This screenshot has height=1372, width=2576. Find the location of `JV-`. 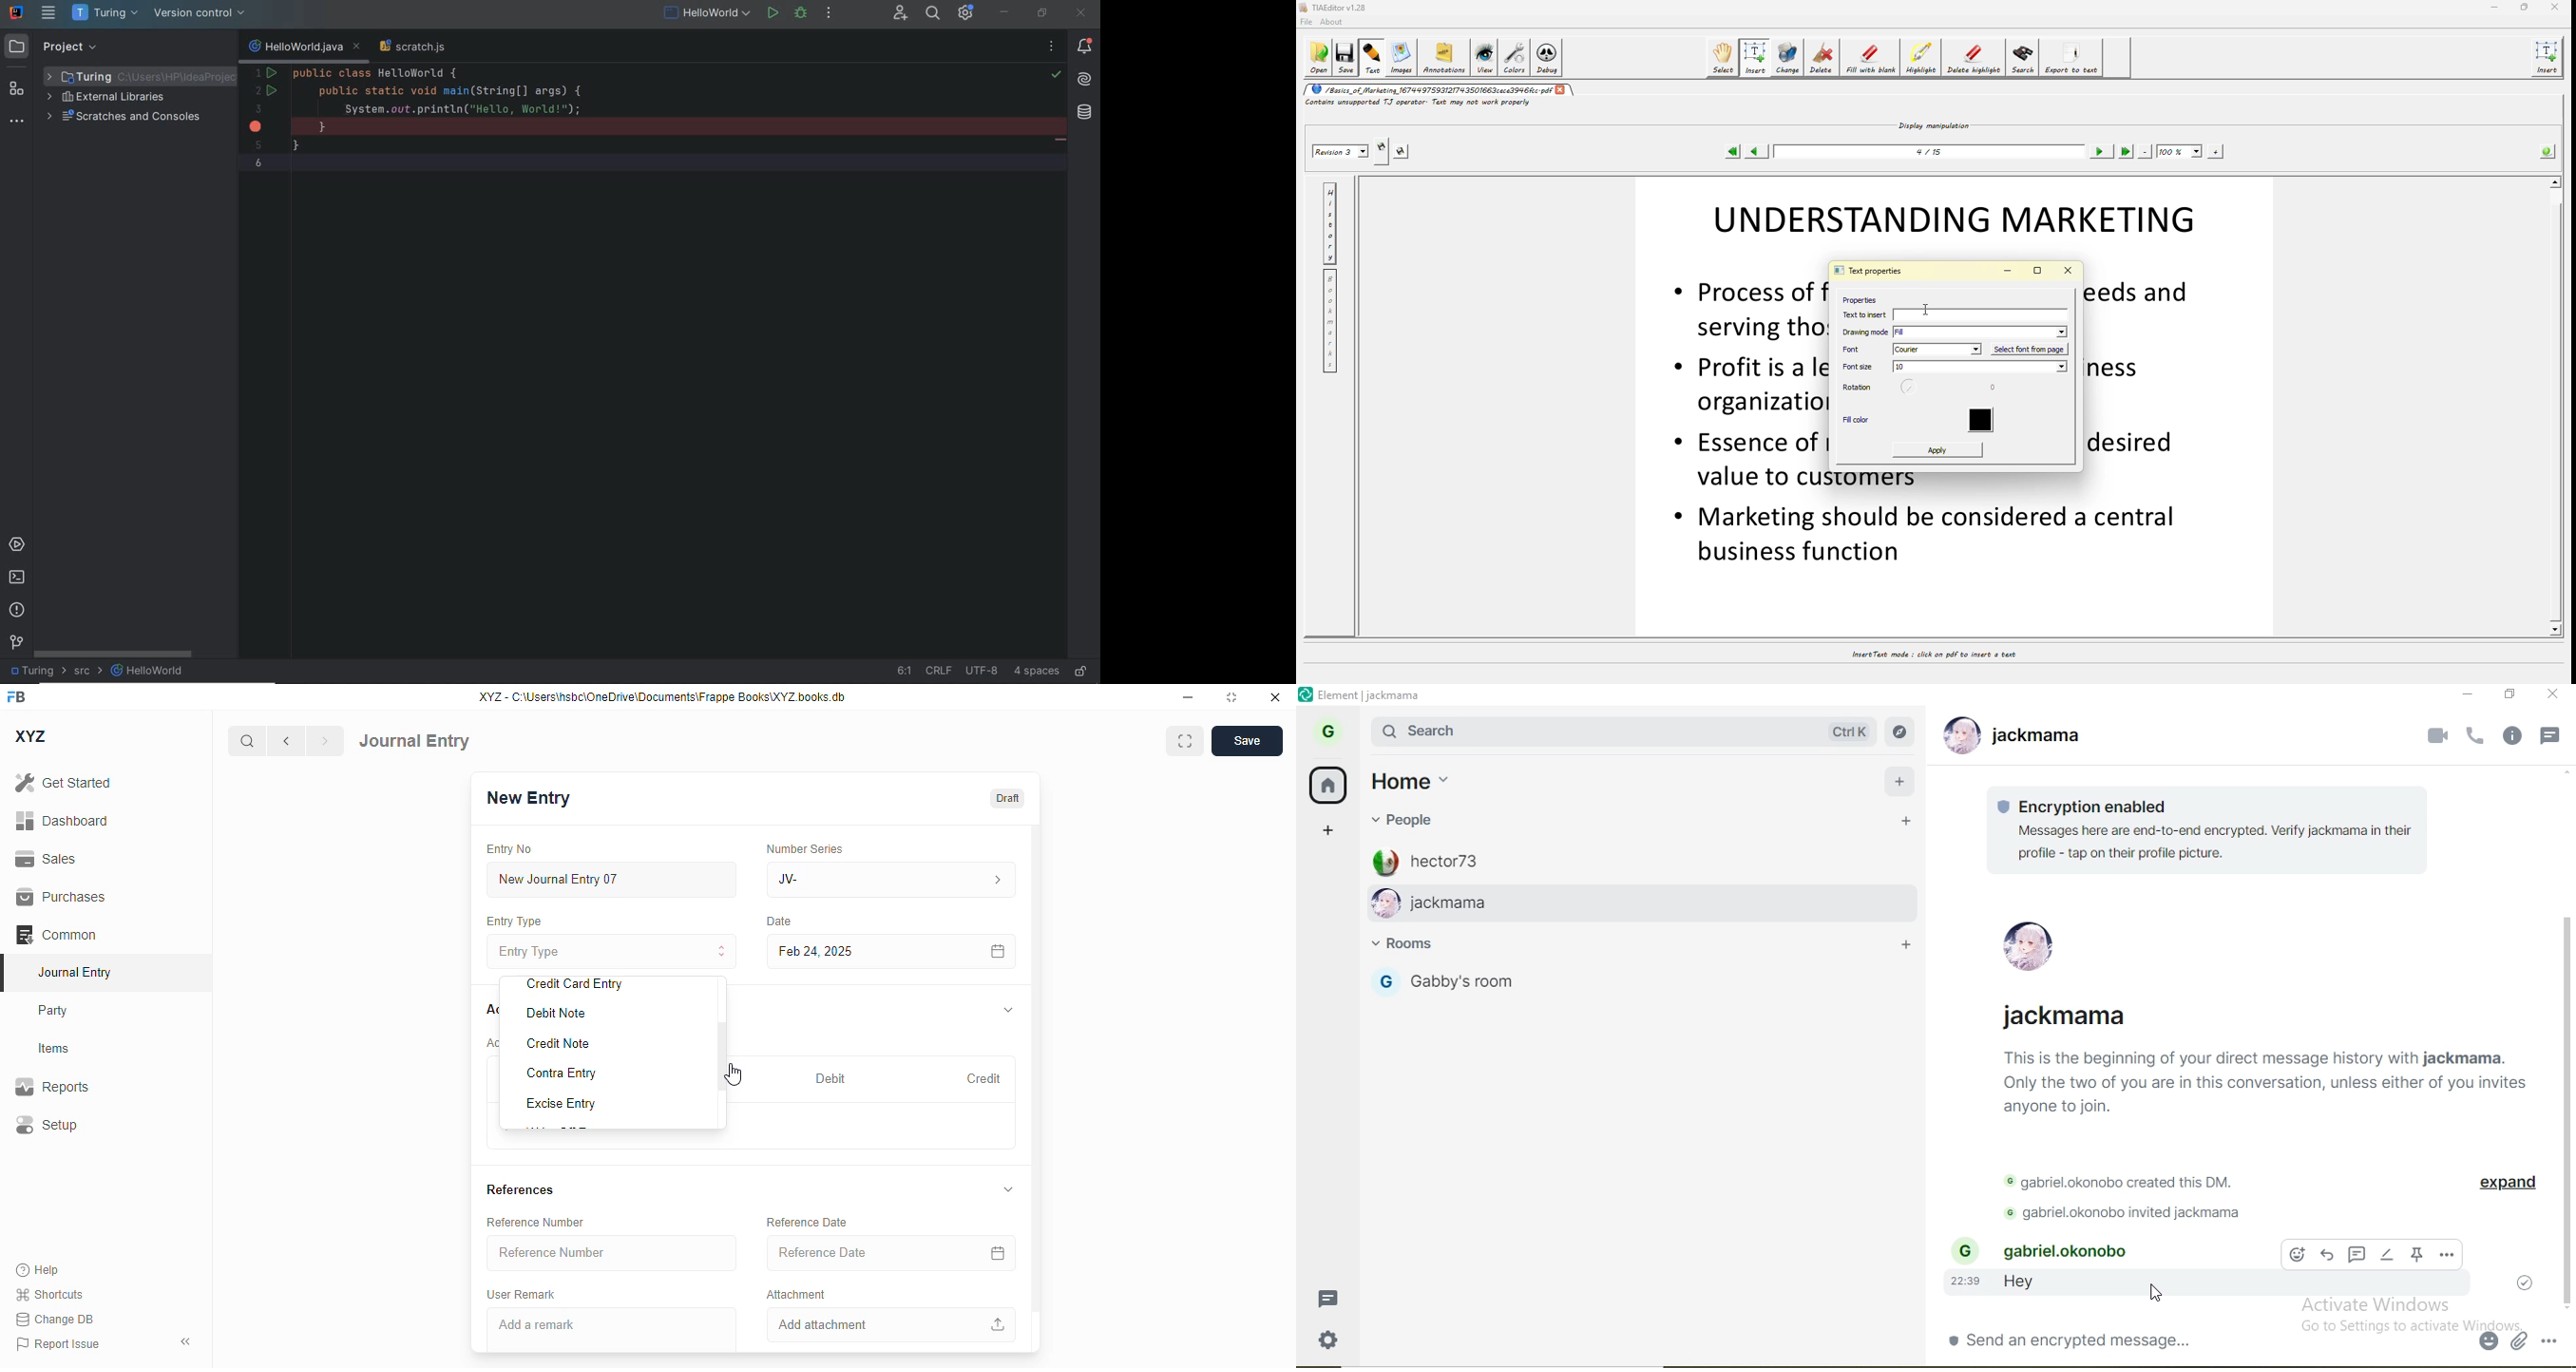

JV- is located at coordinates (891, 880).